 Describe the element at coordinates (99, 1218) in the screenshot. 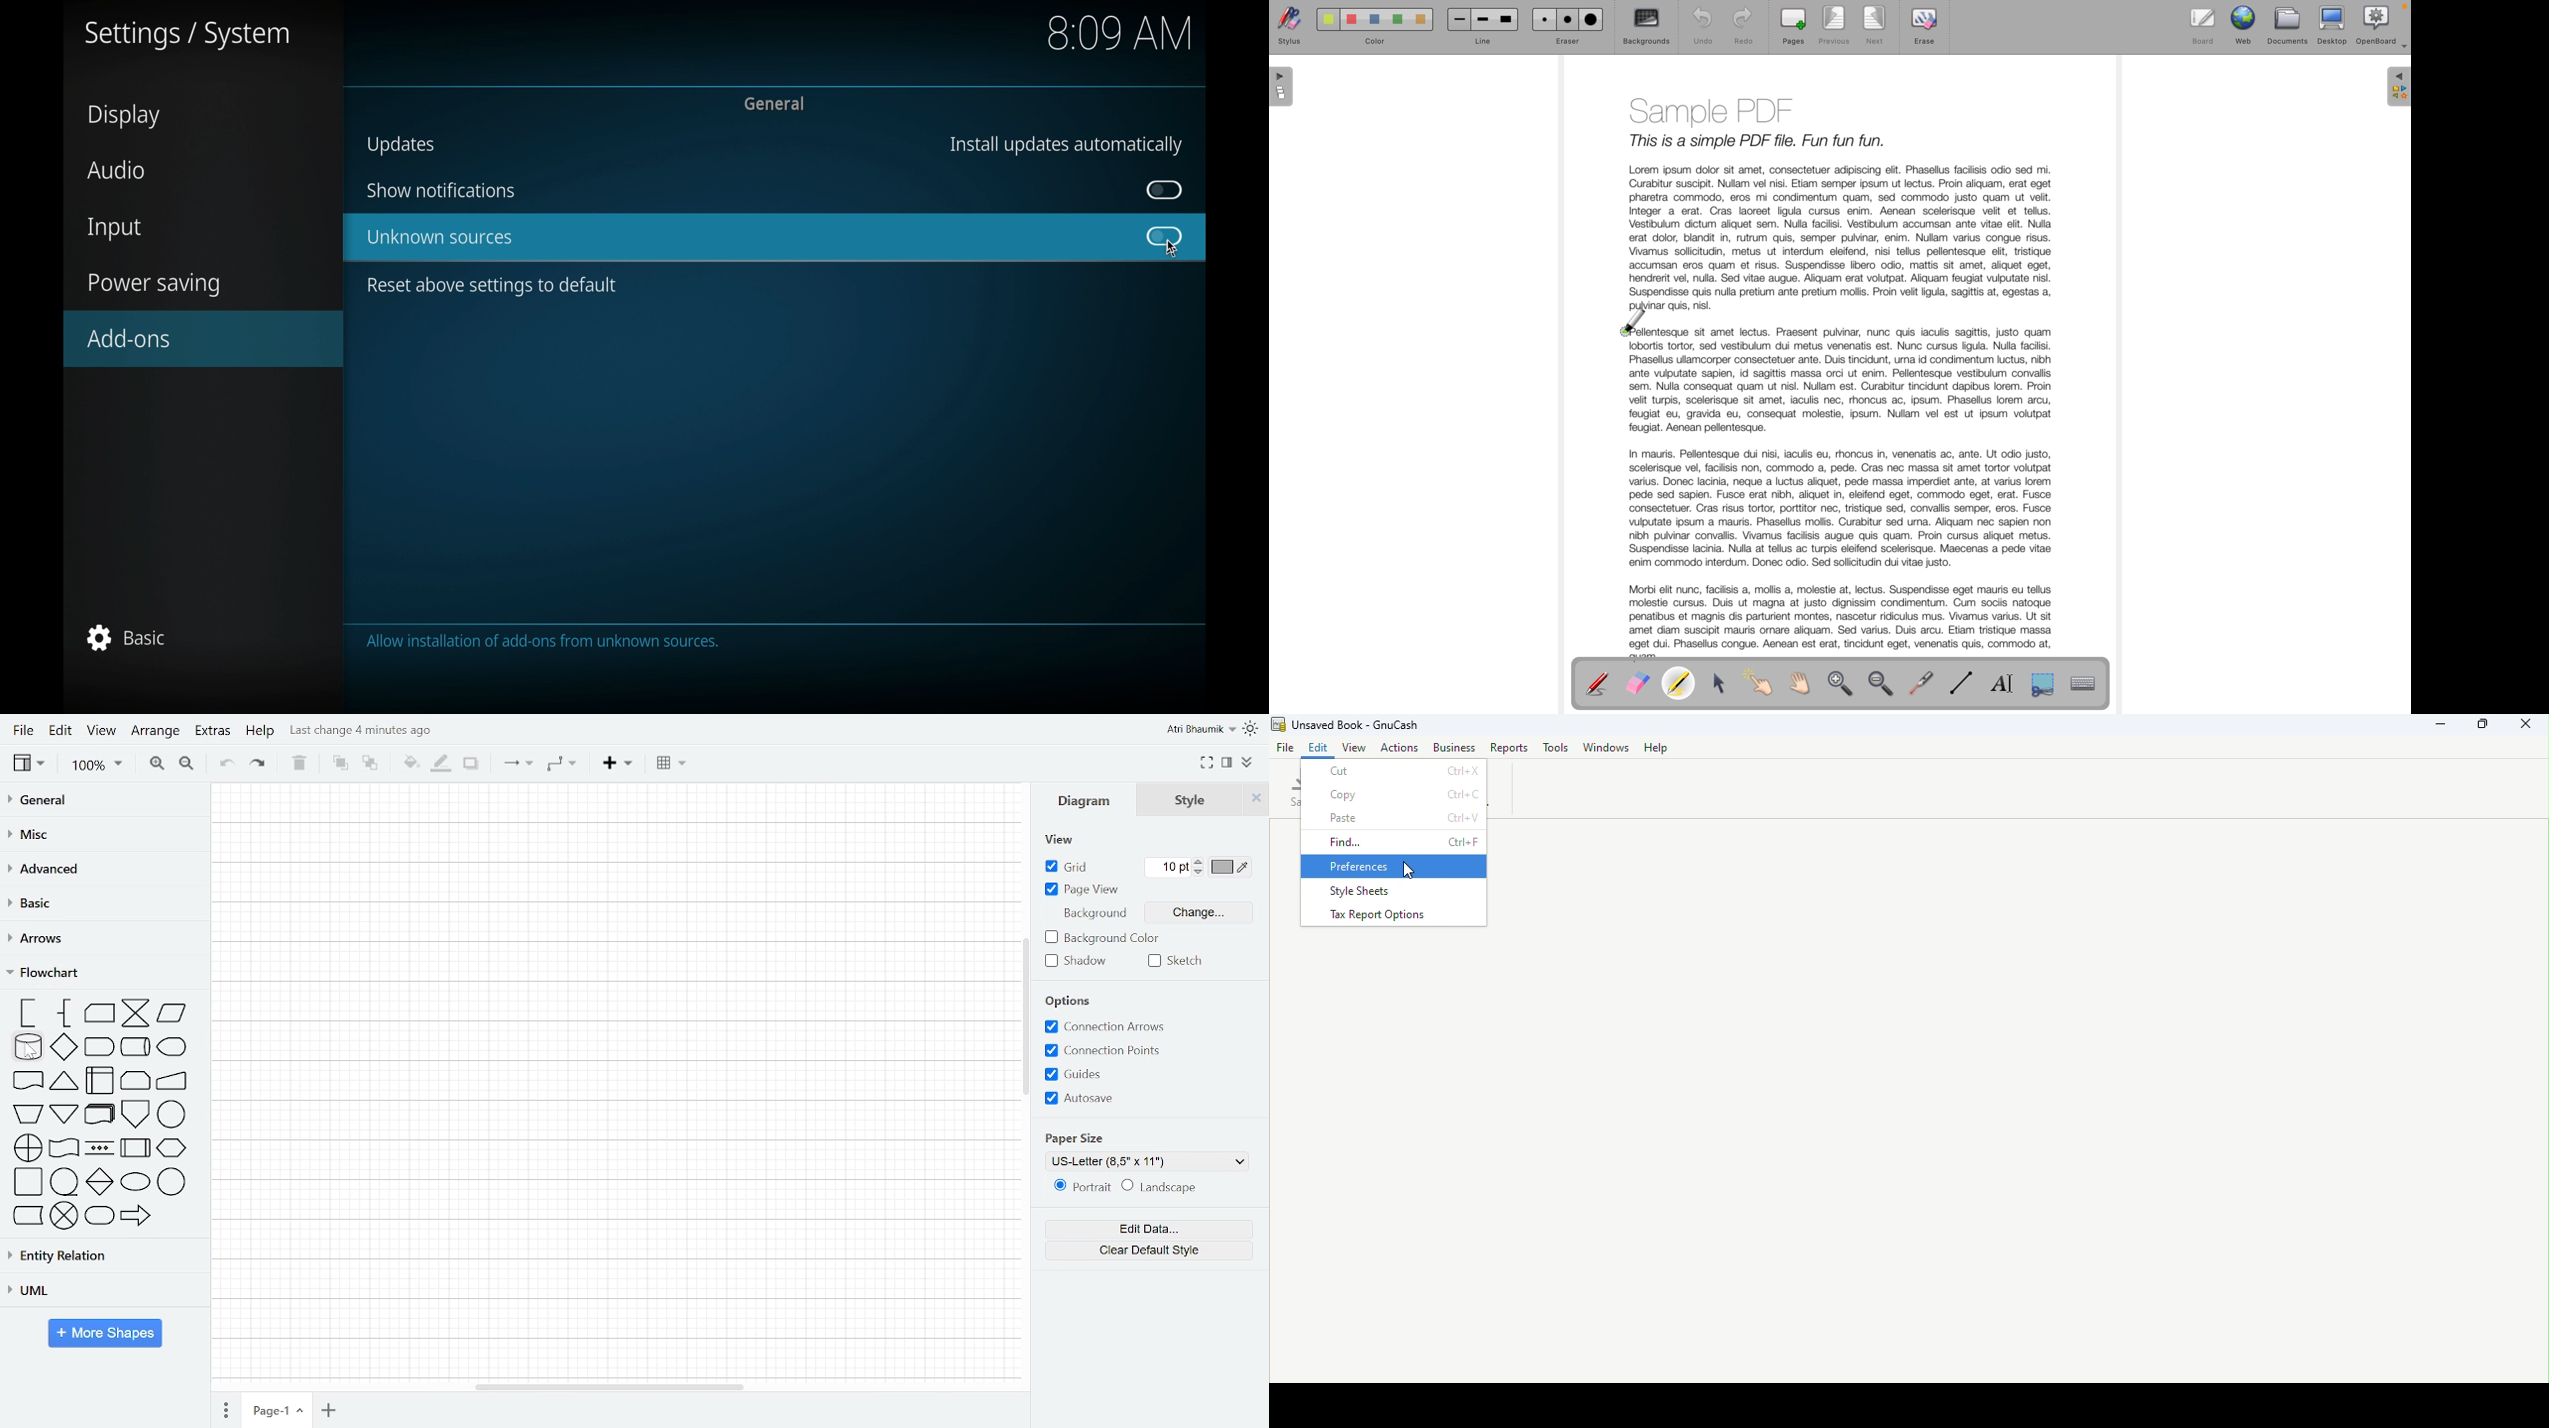

I see `terminator` at that location.